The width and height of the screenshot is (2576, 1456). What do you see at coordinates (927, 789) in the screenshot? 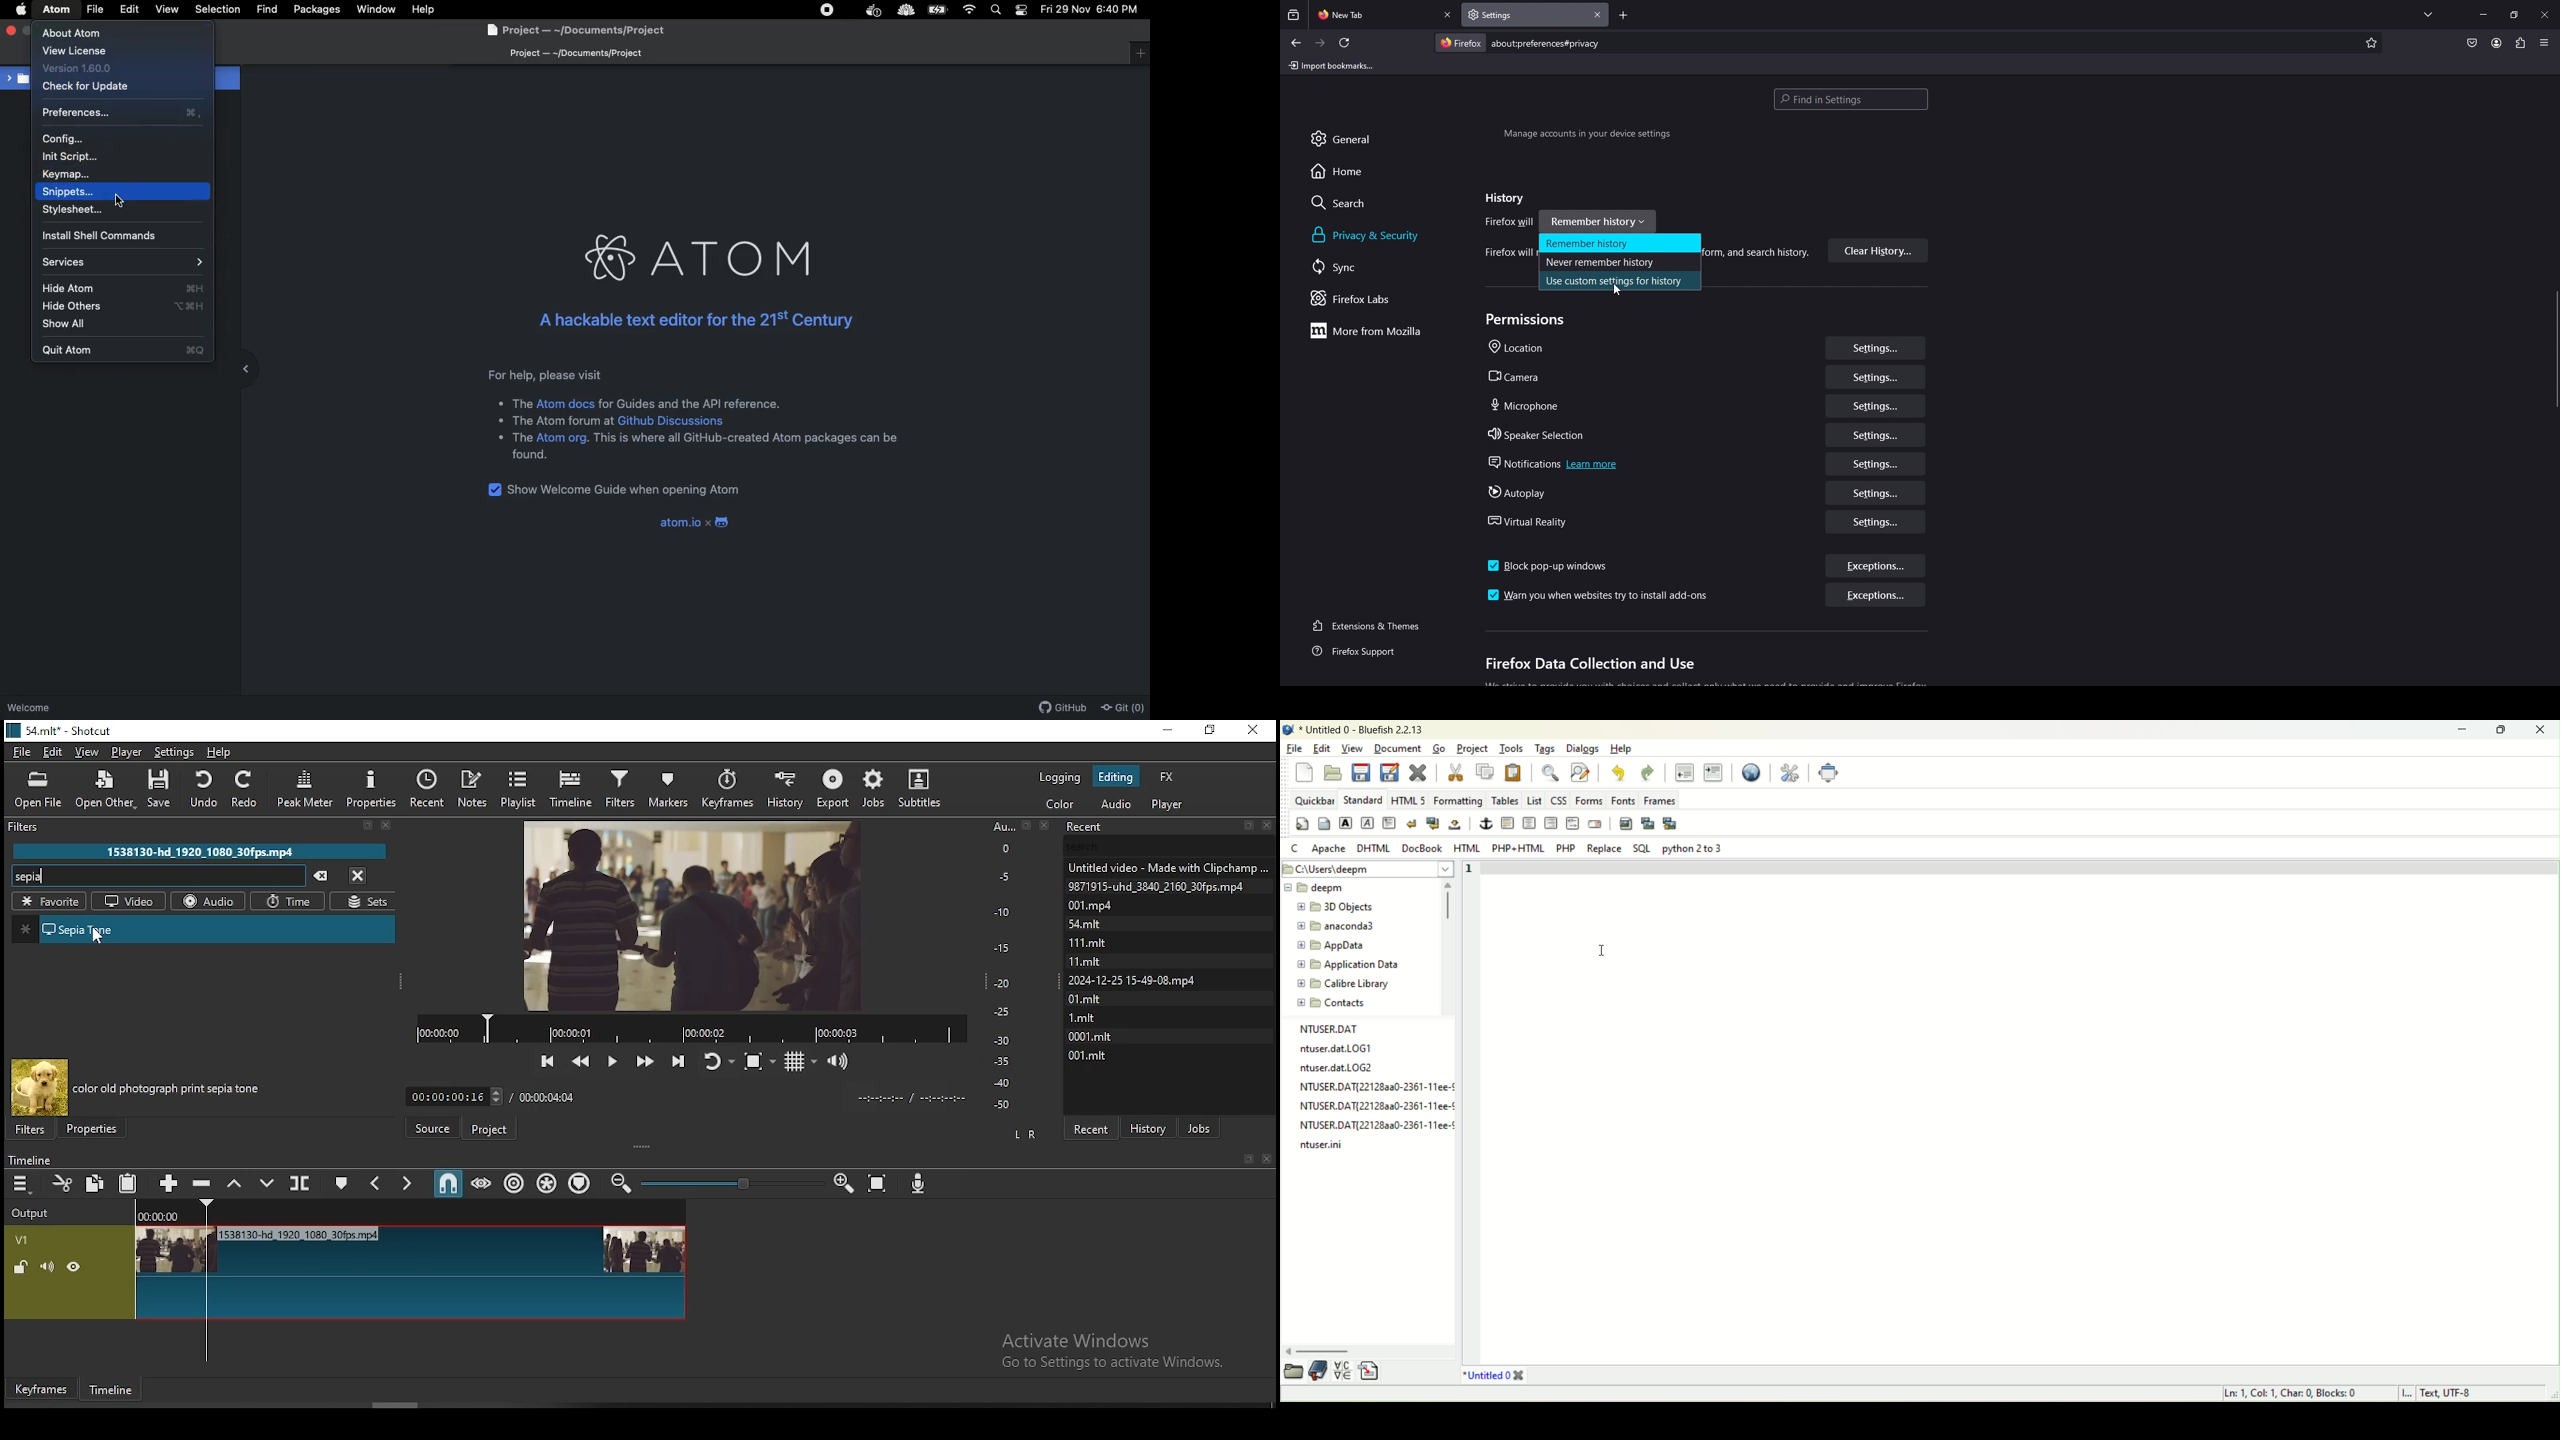
I see `subtitles` at bounding box center [927, 789].